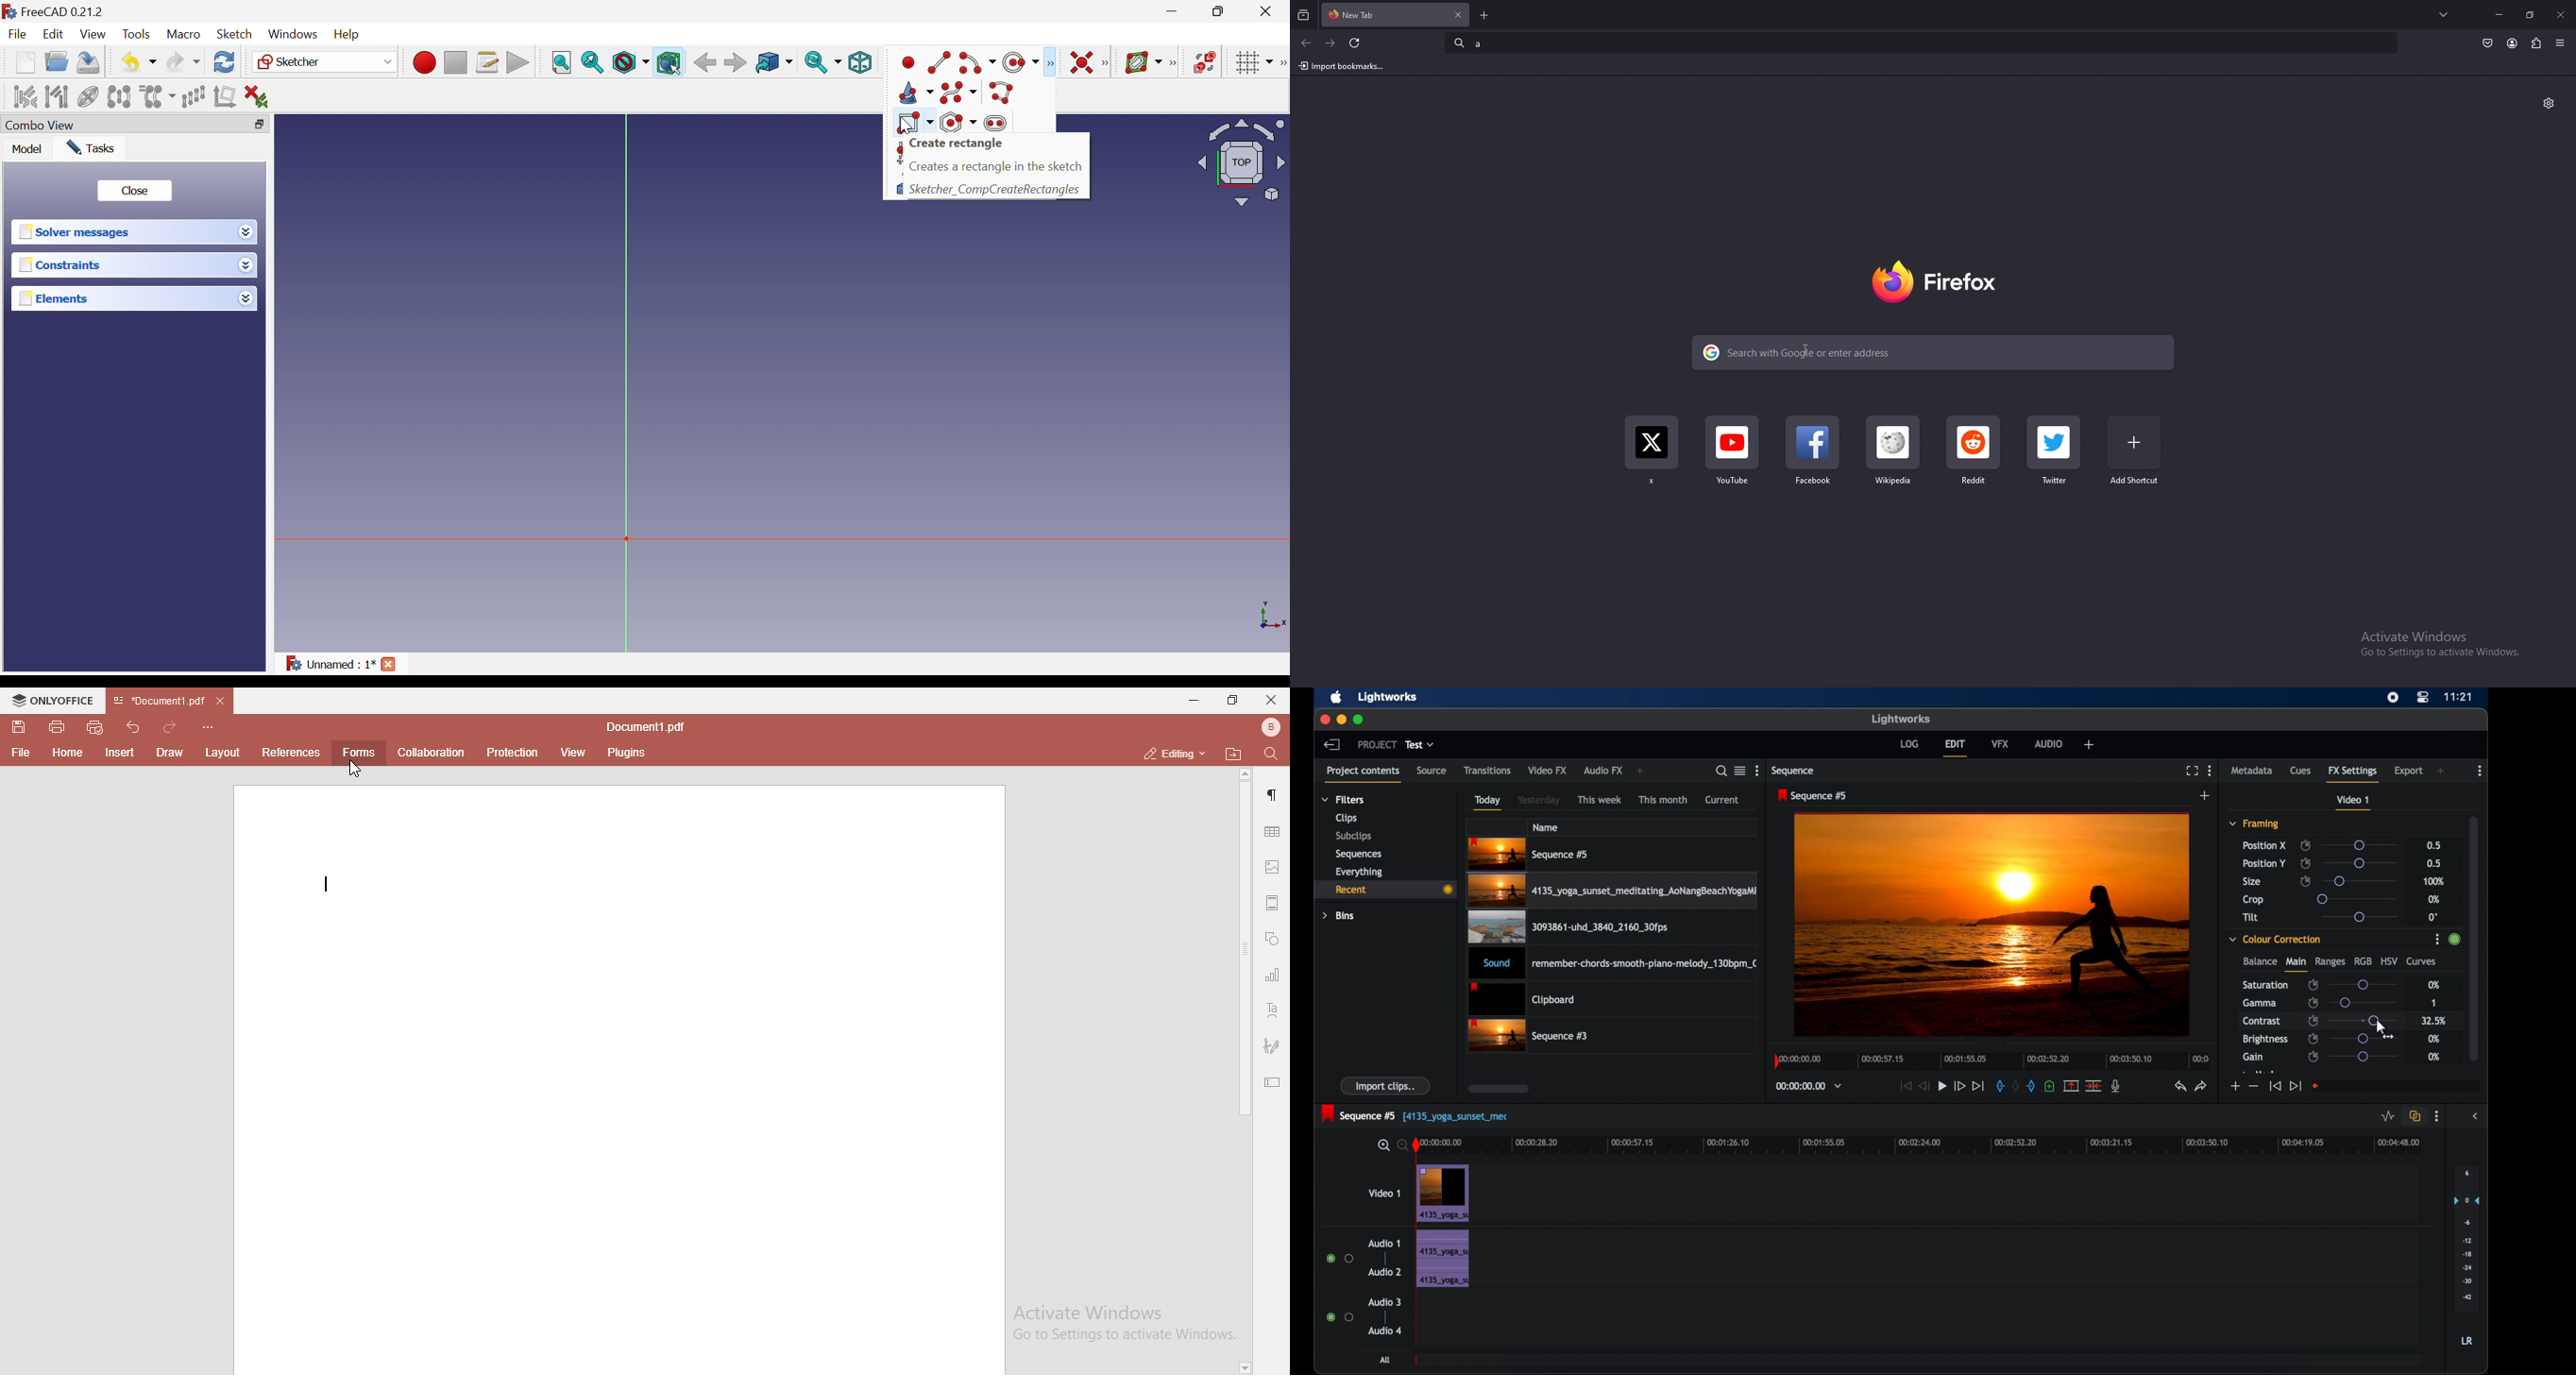 This screenshot has height=1400, width=2576. Describe the element at coordinates (2330, 962) in the screenshot. I see `ranges` at that location.